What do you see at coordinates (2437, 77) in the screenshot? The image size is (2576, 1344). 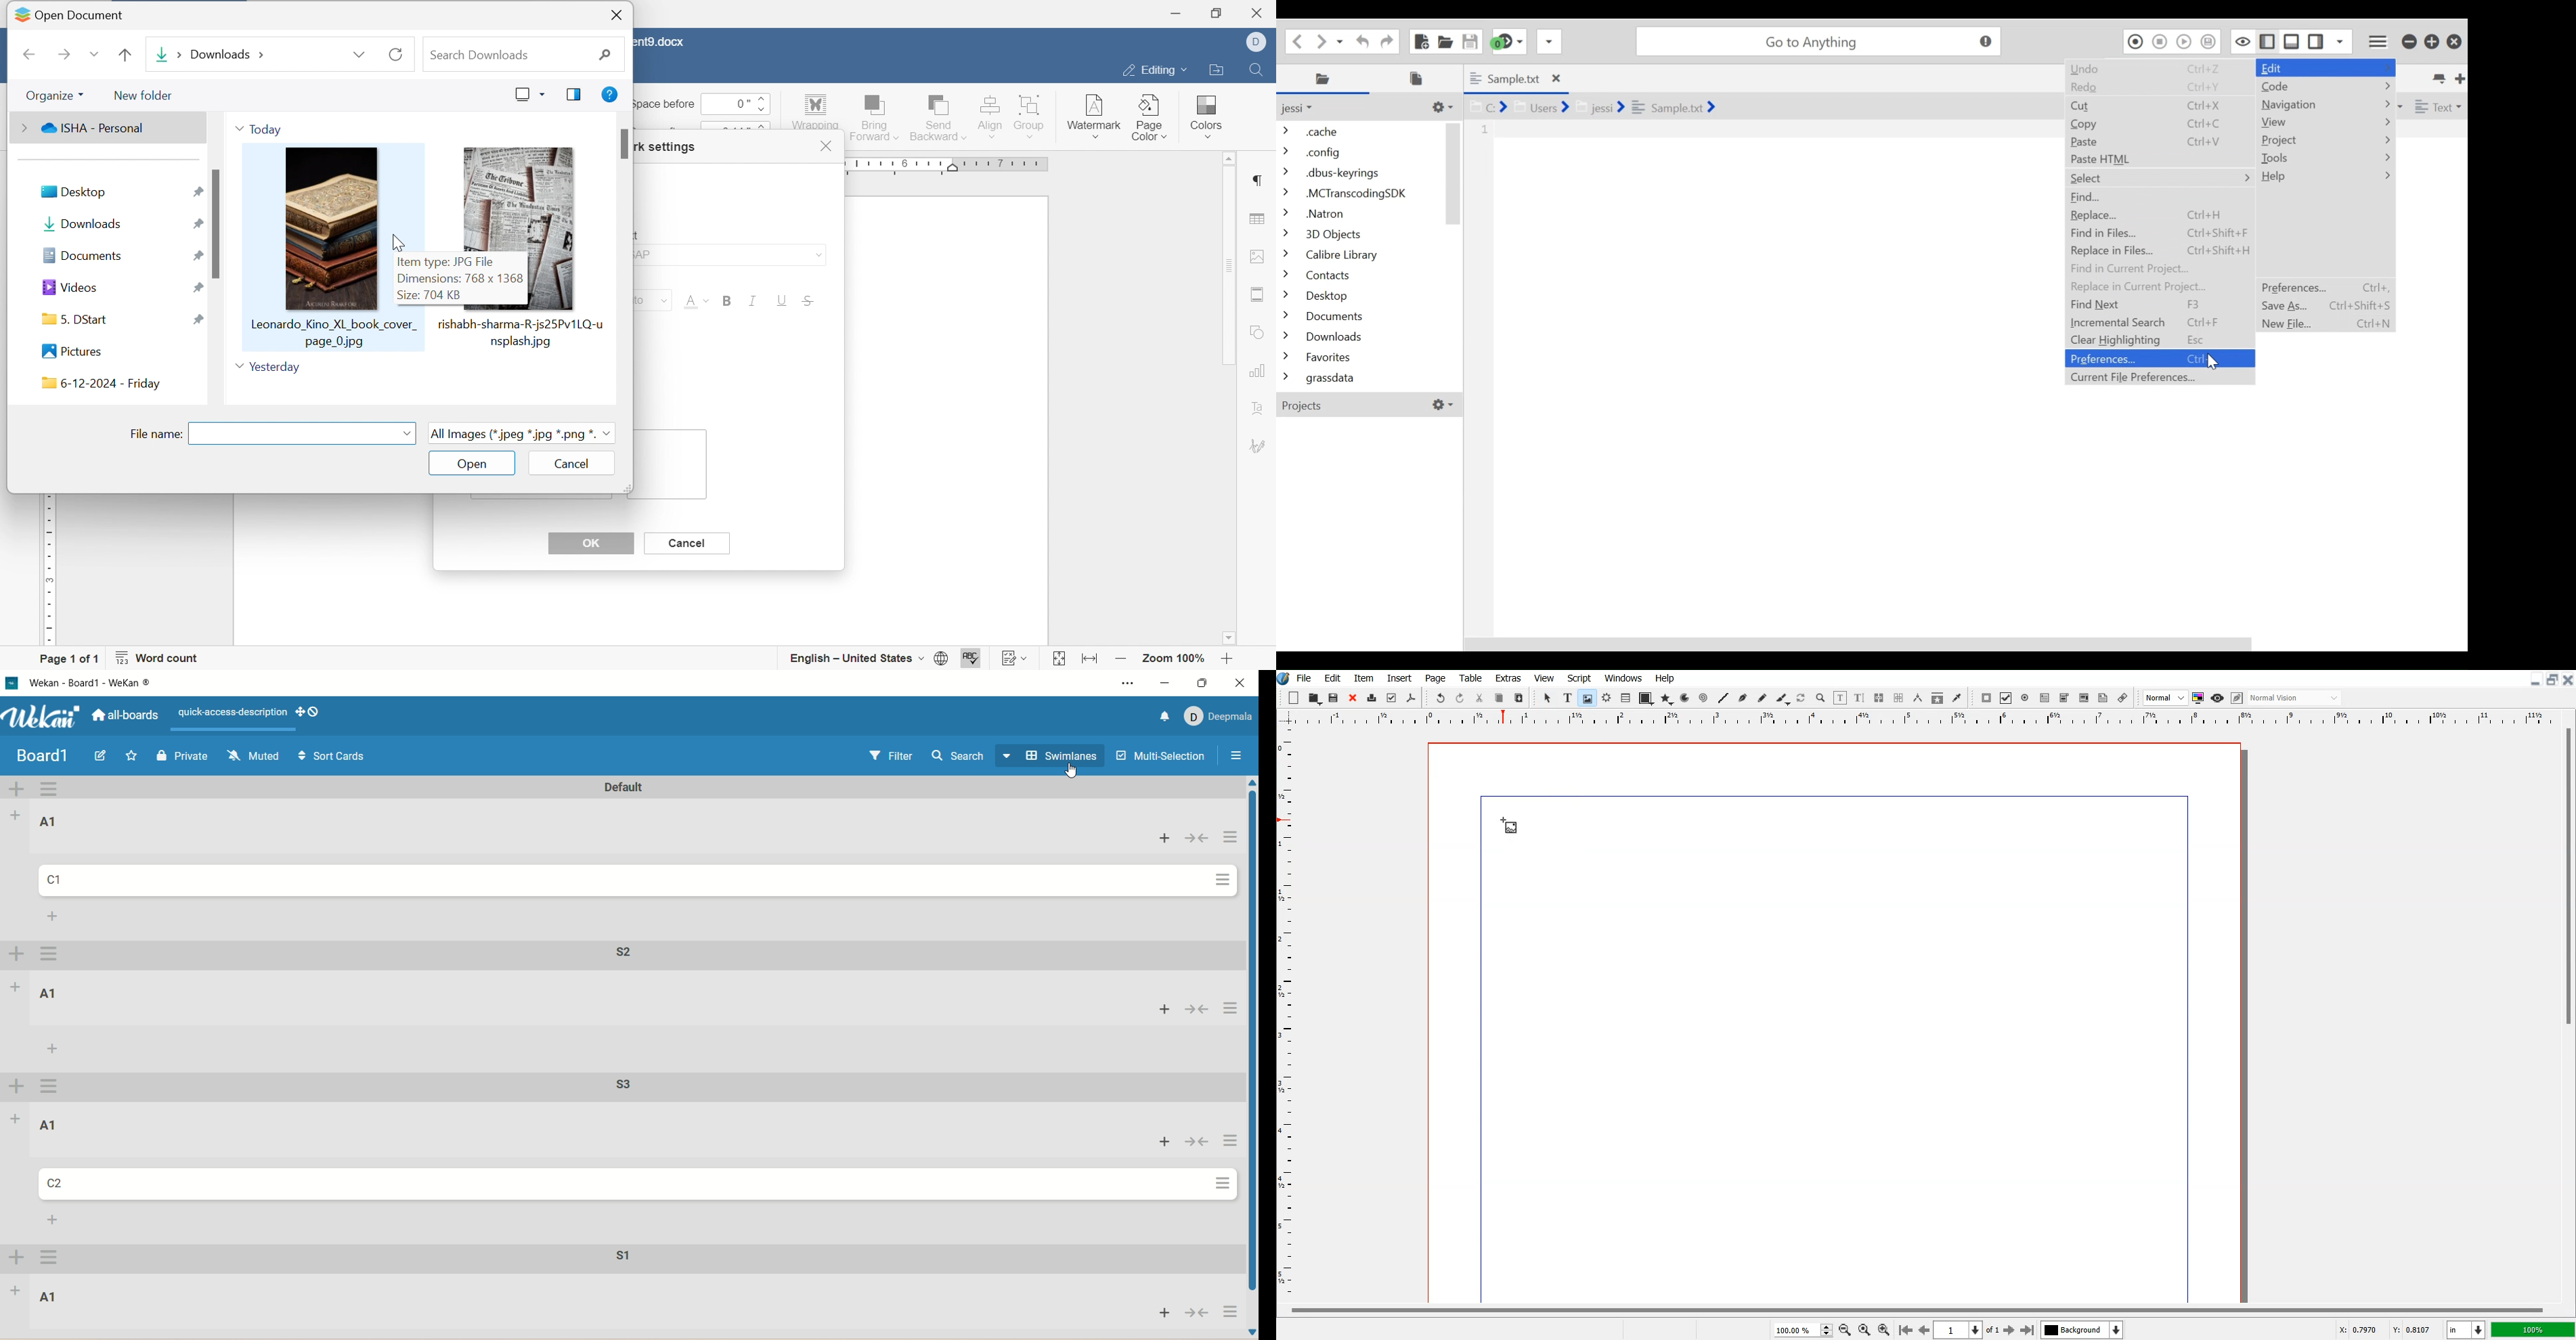 I see `List all tabs` at bounding box center [2437, 77].